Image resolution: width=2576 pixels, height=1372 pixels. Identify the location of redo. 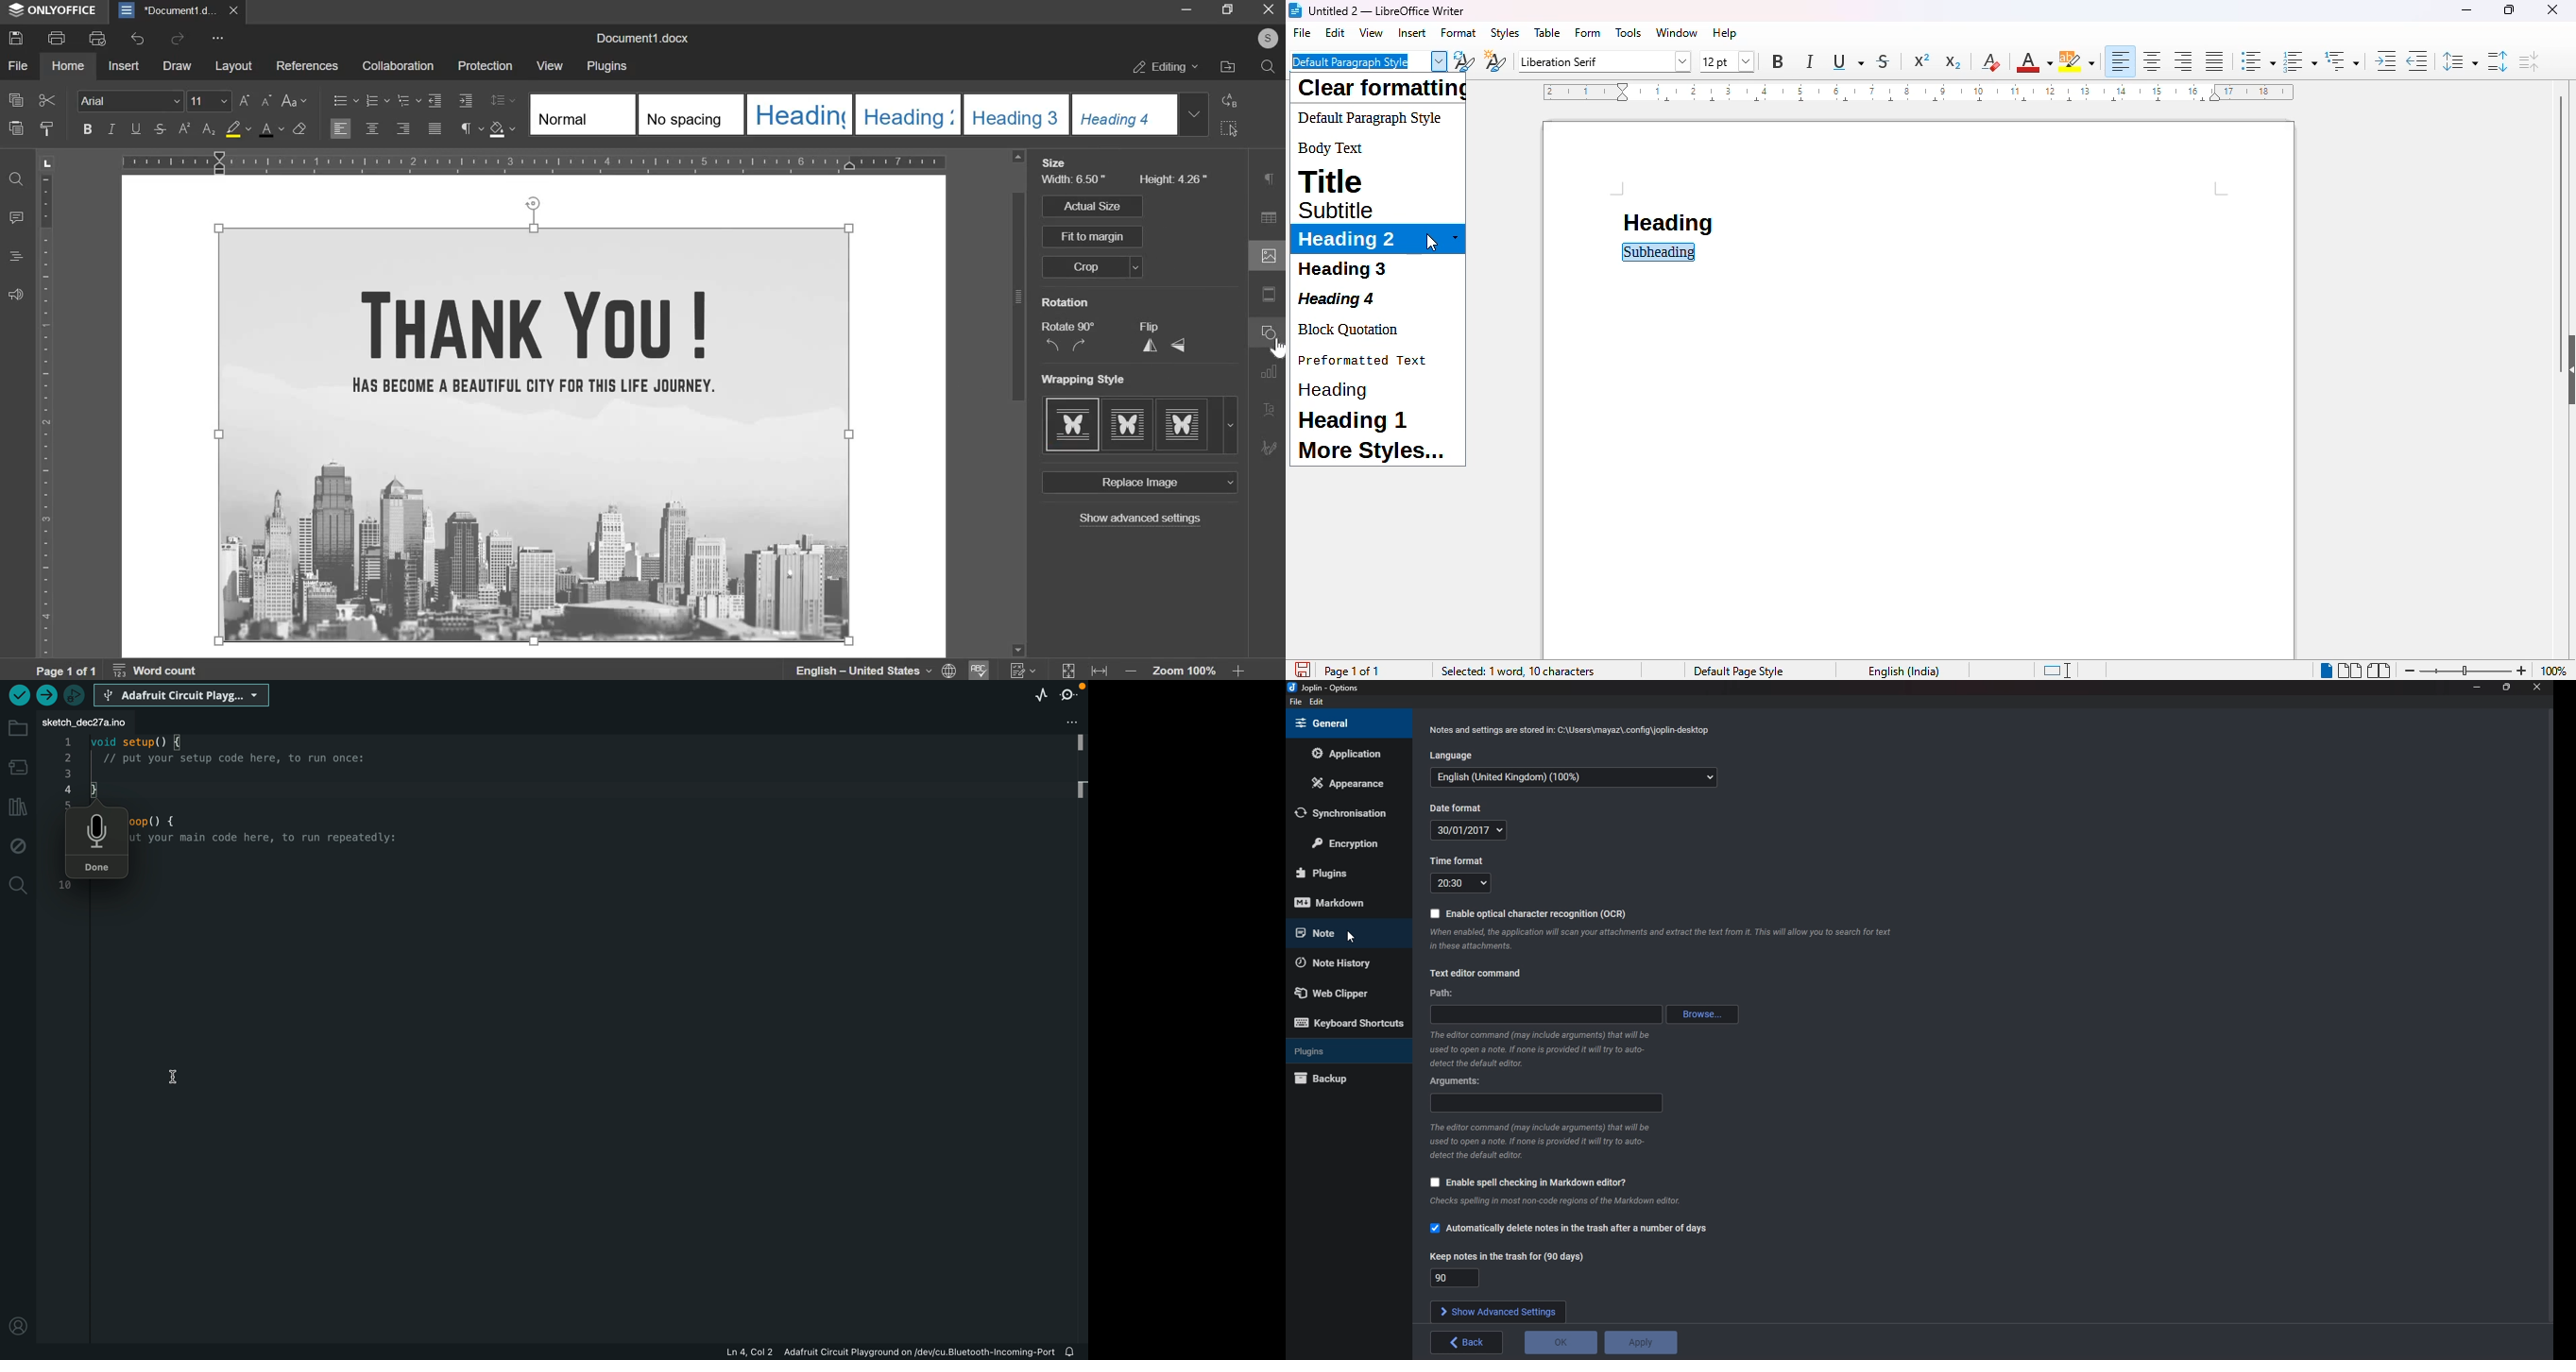
(176, 38).